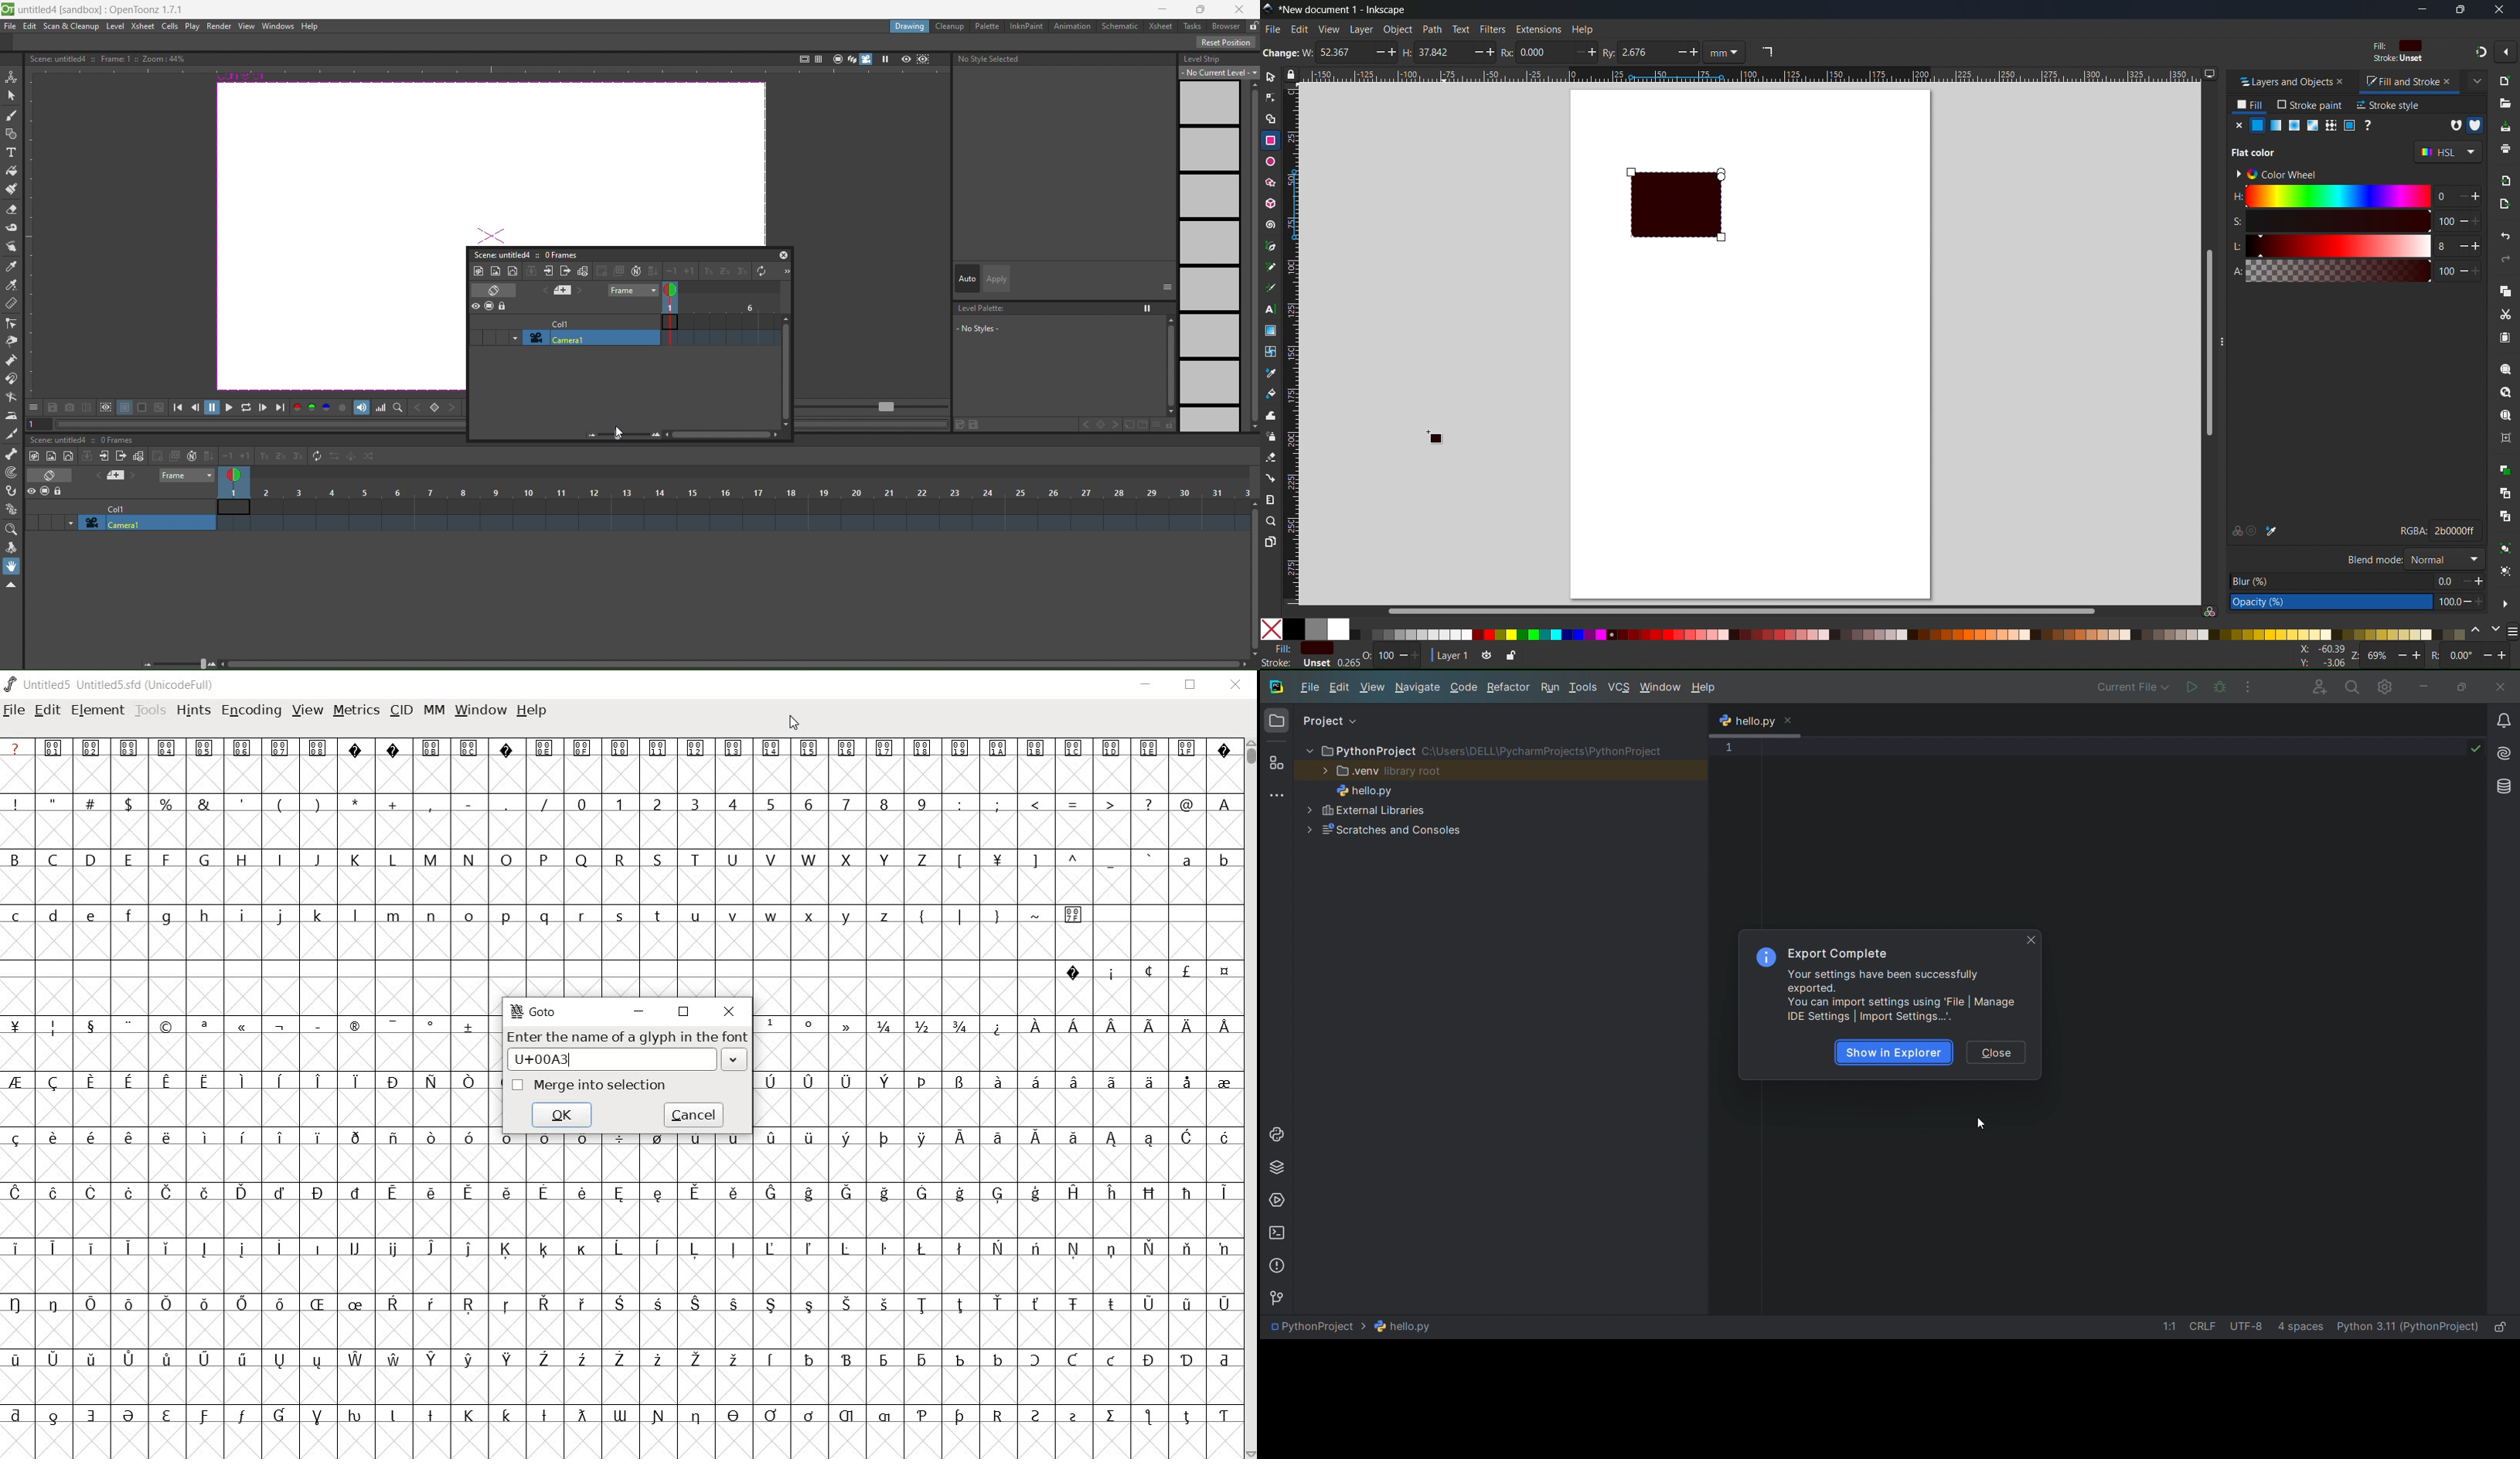 The image size is (2520, 1484). I want to click on skeleton tool, so click(12, 454).